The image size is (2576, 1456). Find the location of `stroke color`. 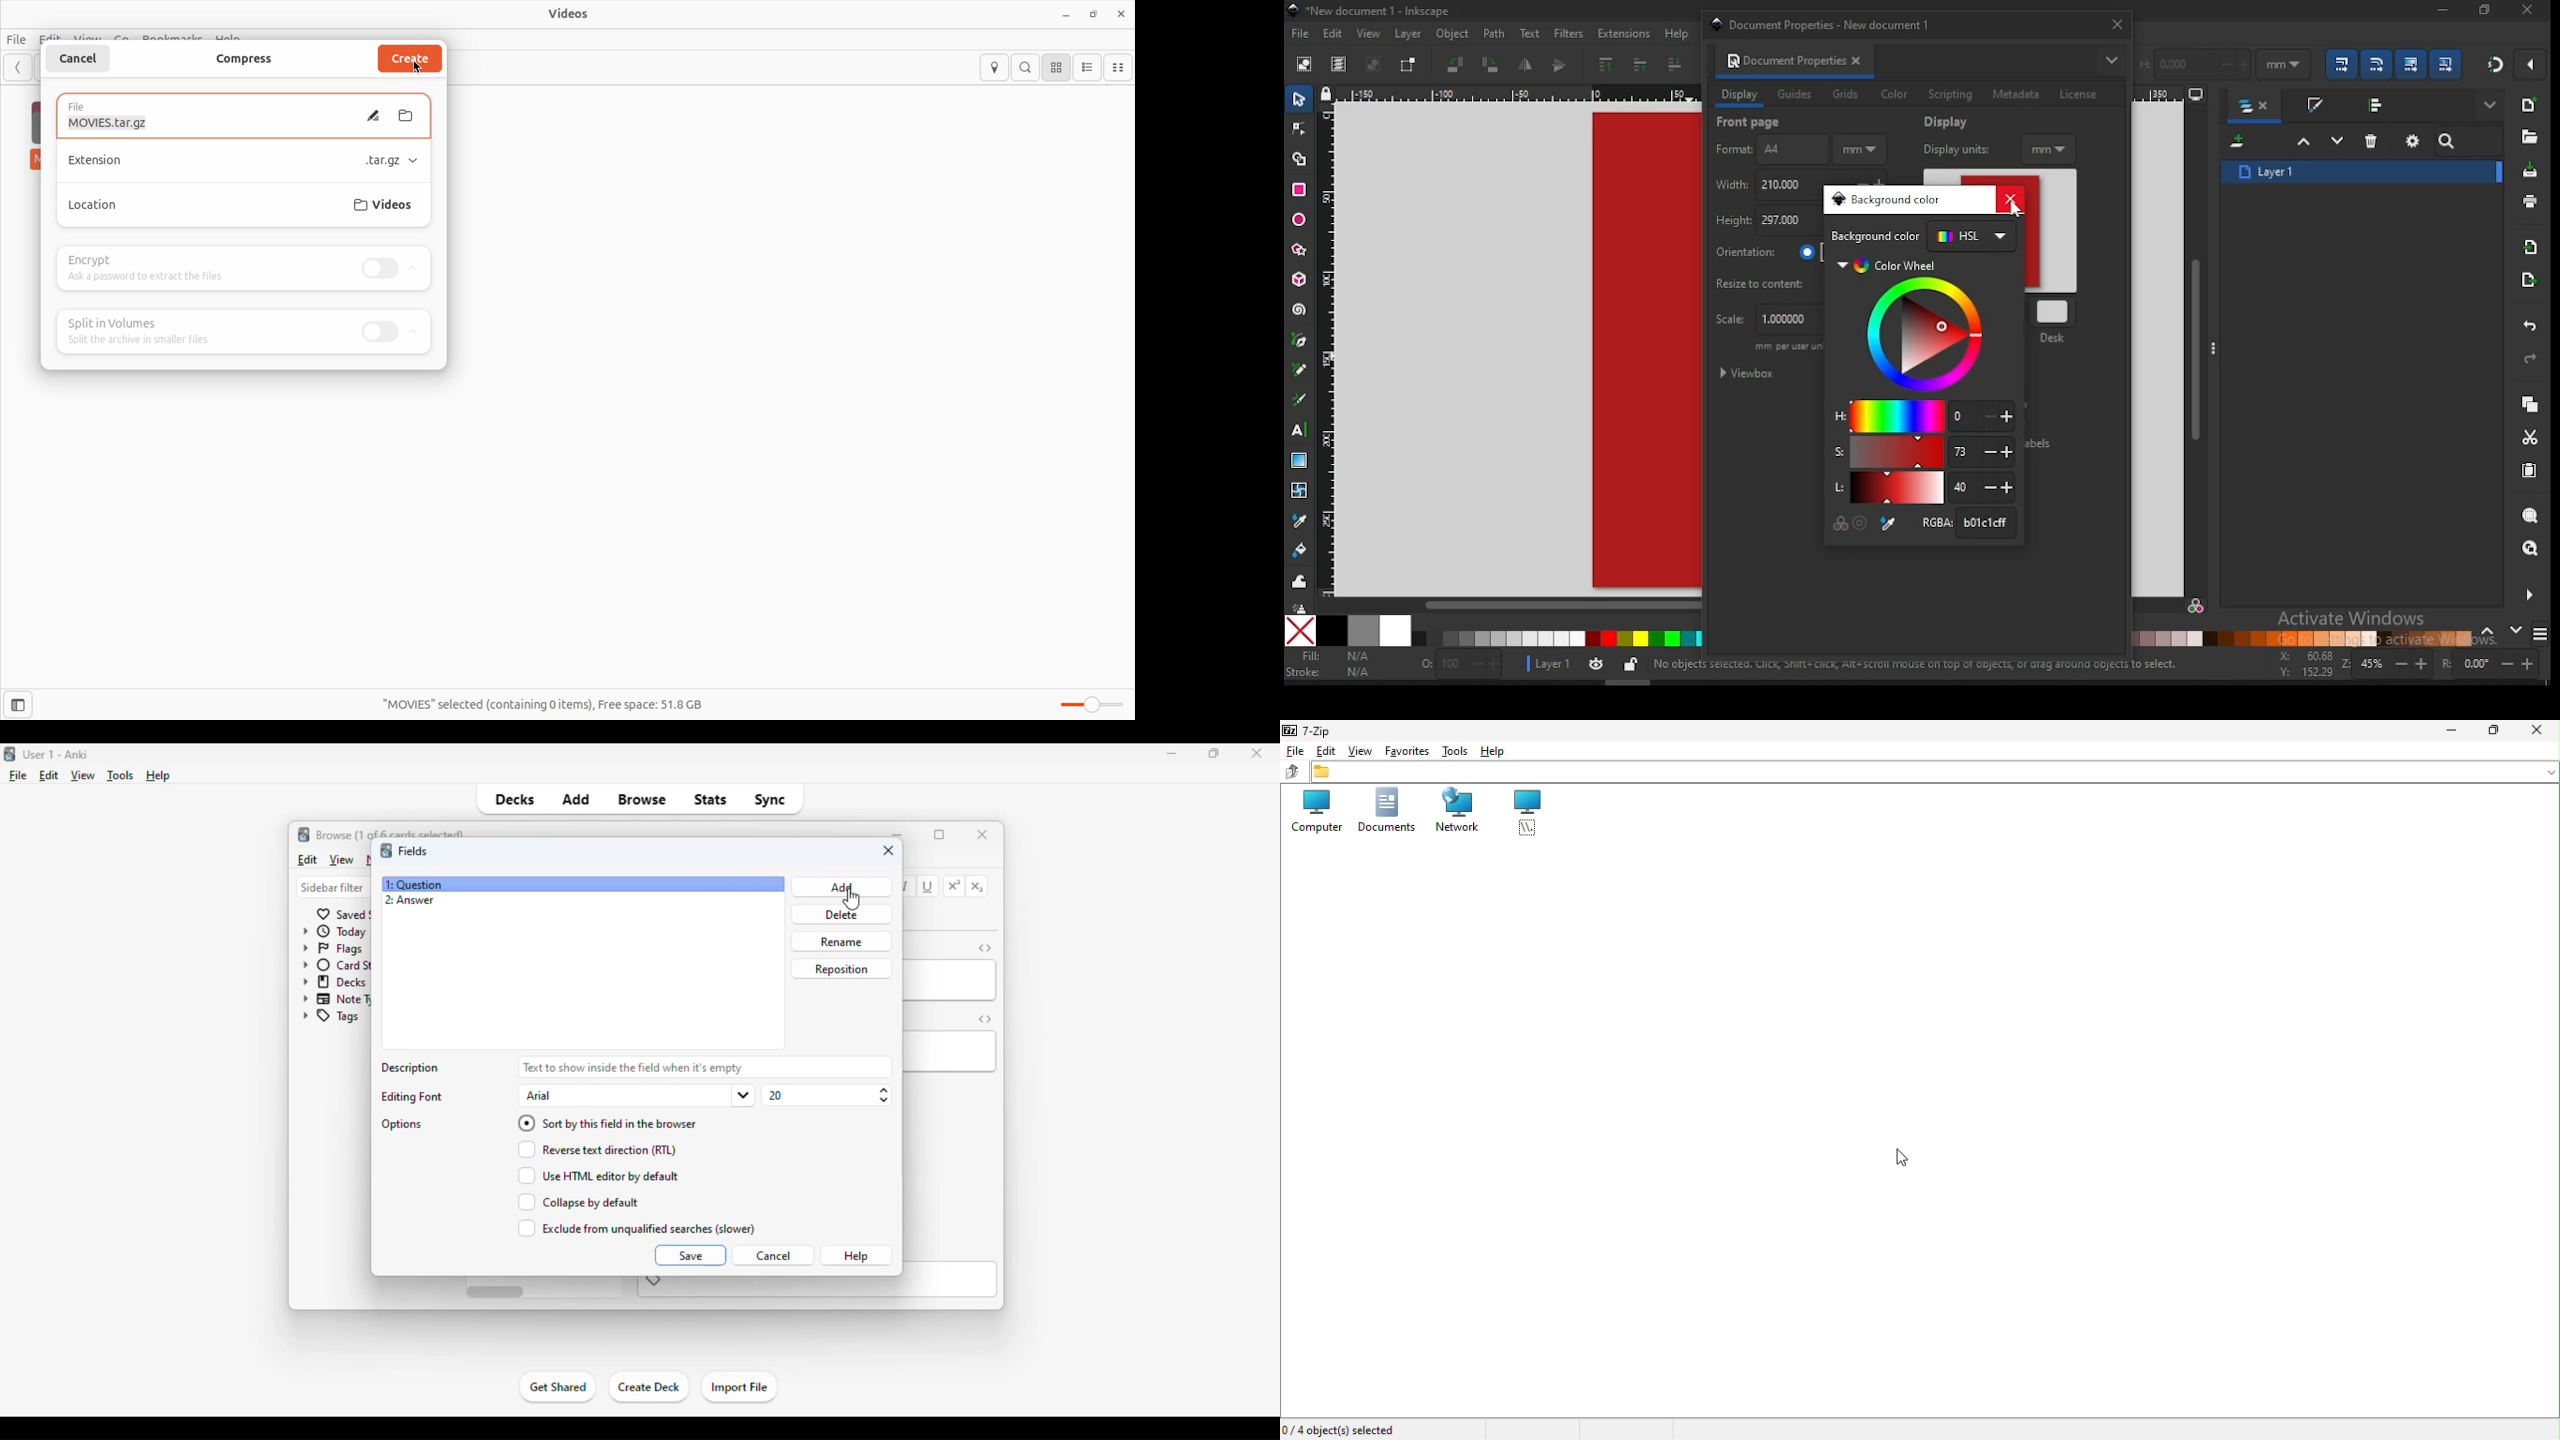

stroke color is located at coordinates (1329, 671).